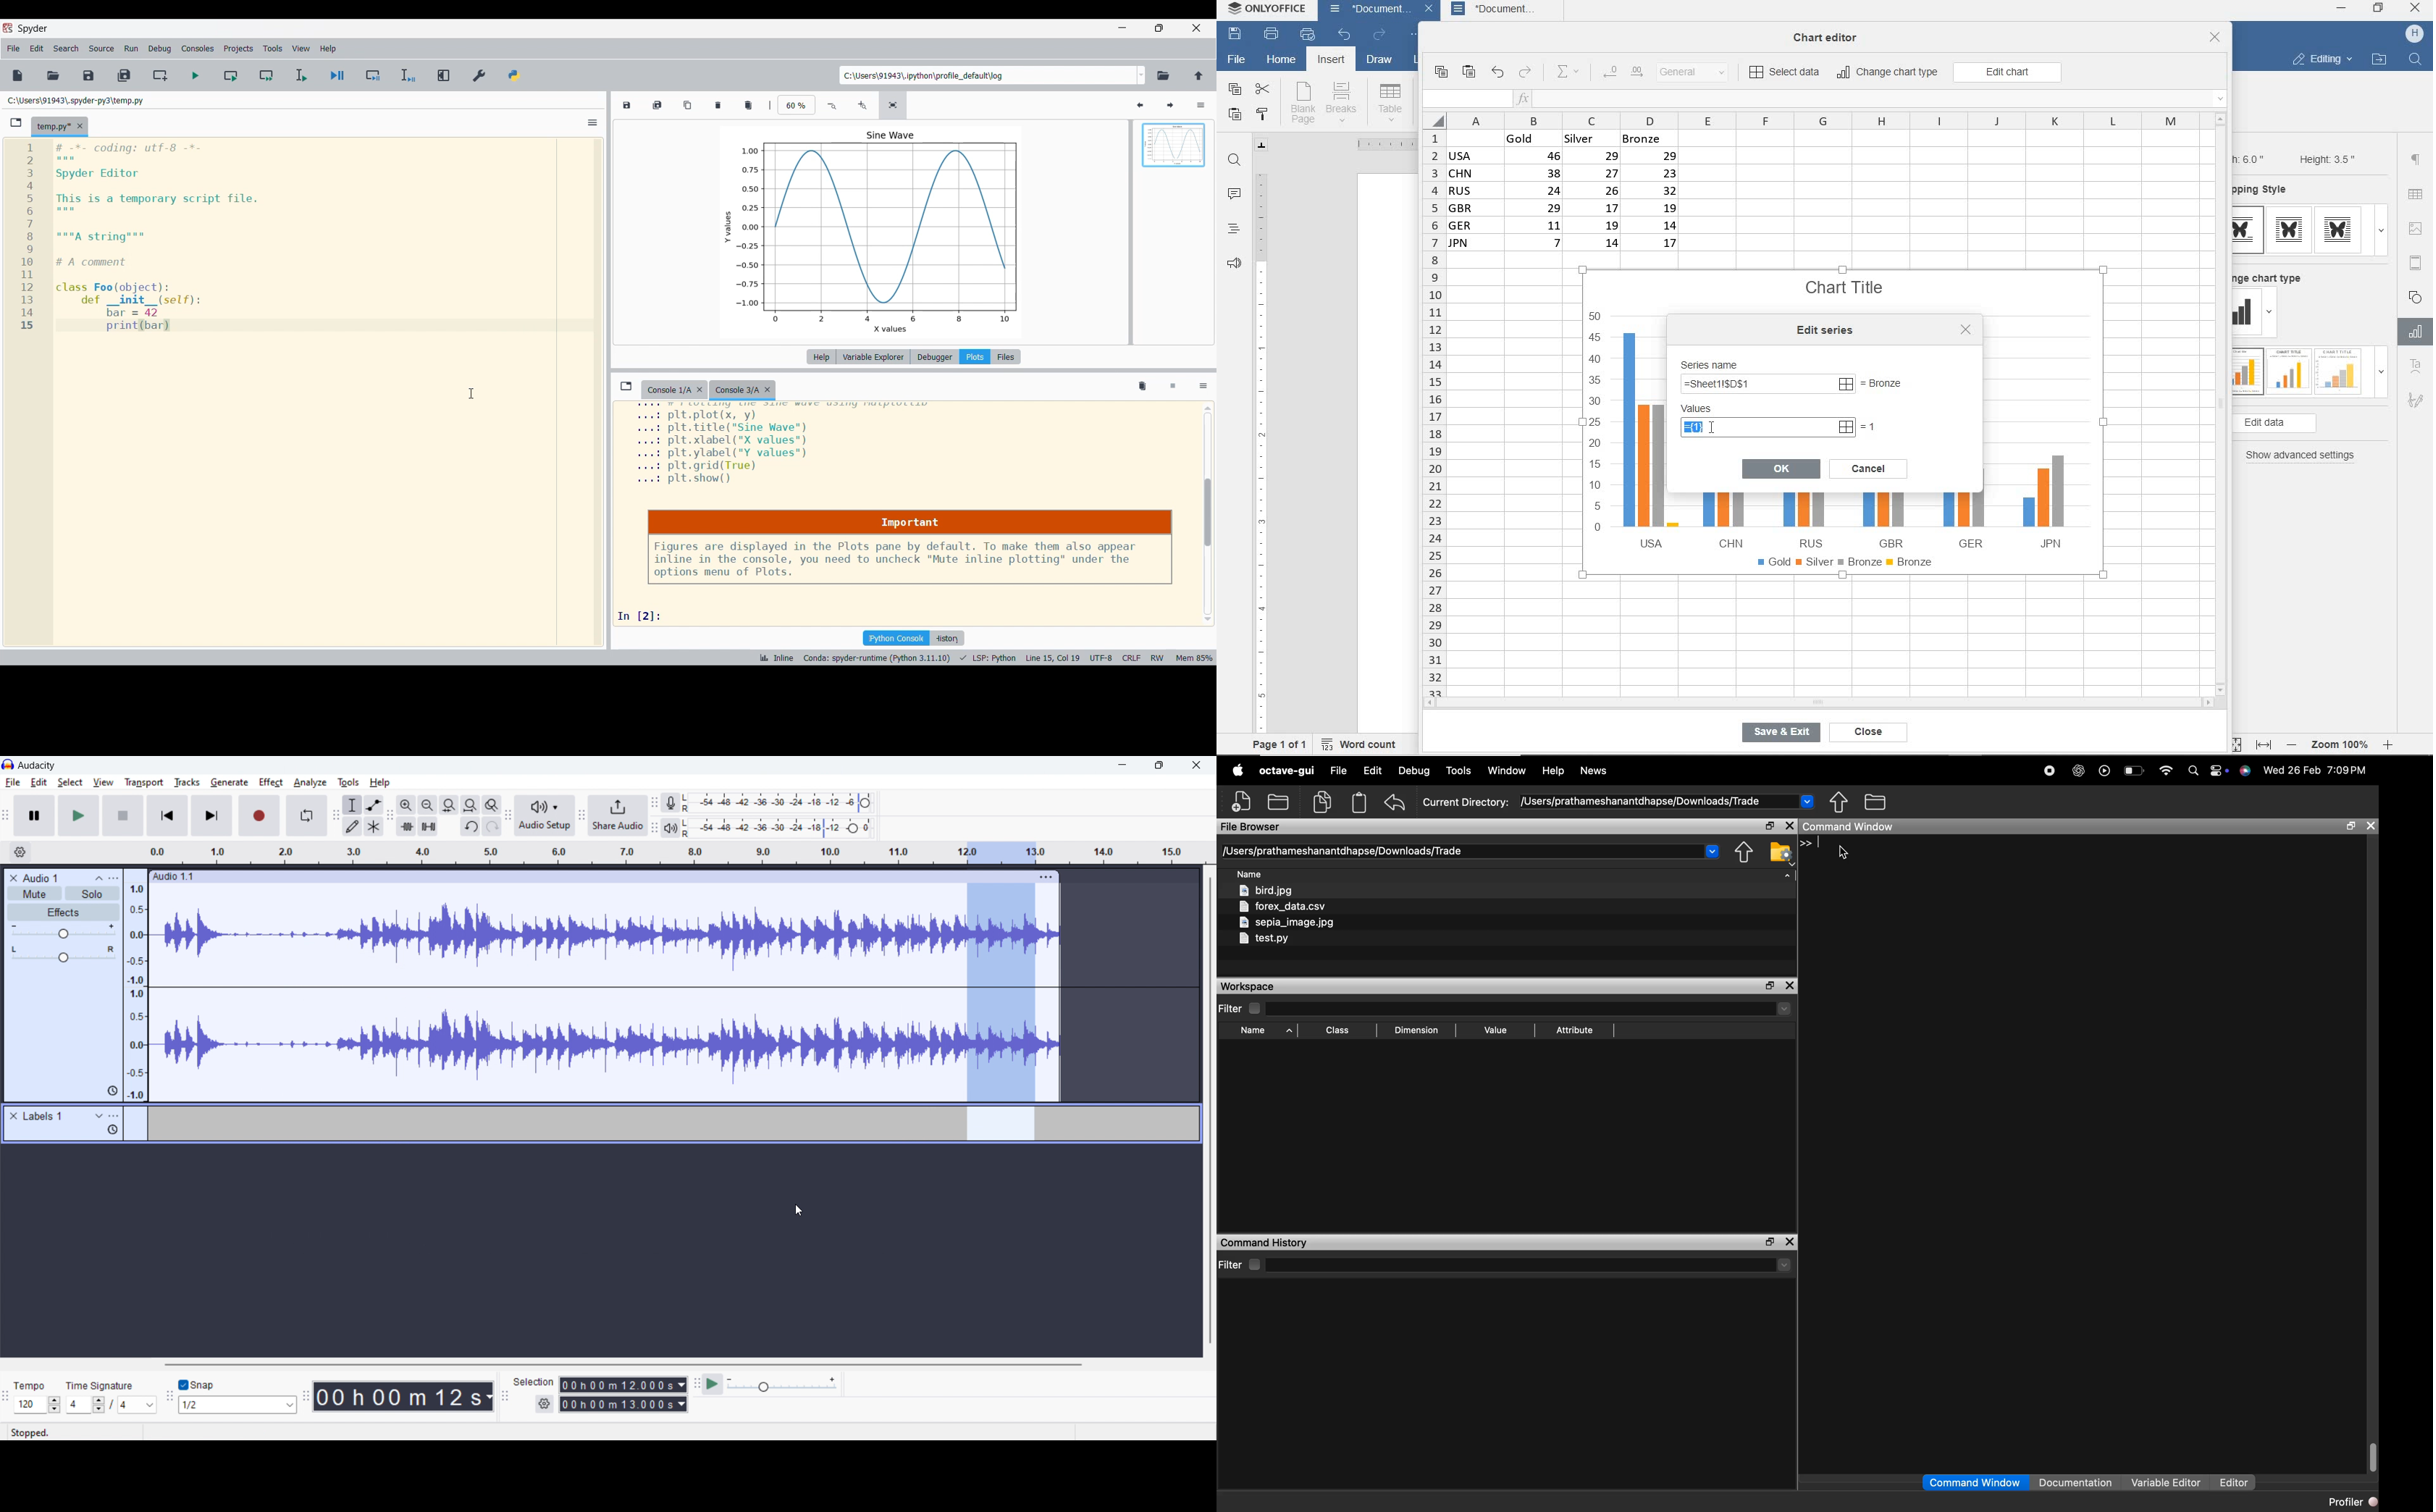 This screenshot has width=2436, height=1512. What do you see at coordinates (2272, 314) in the screenshot?
I see `dropdown` at bounding box center [2272, 314].